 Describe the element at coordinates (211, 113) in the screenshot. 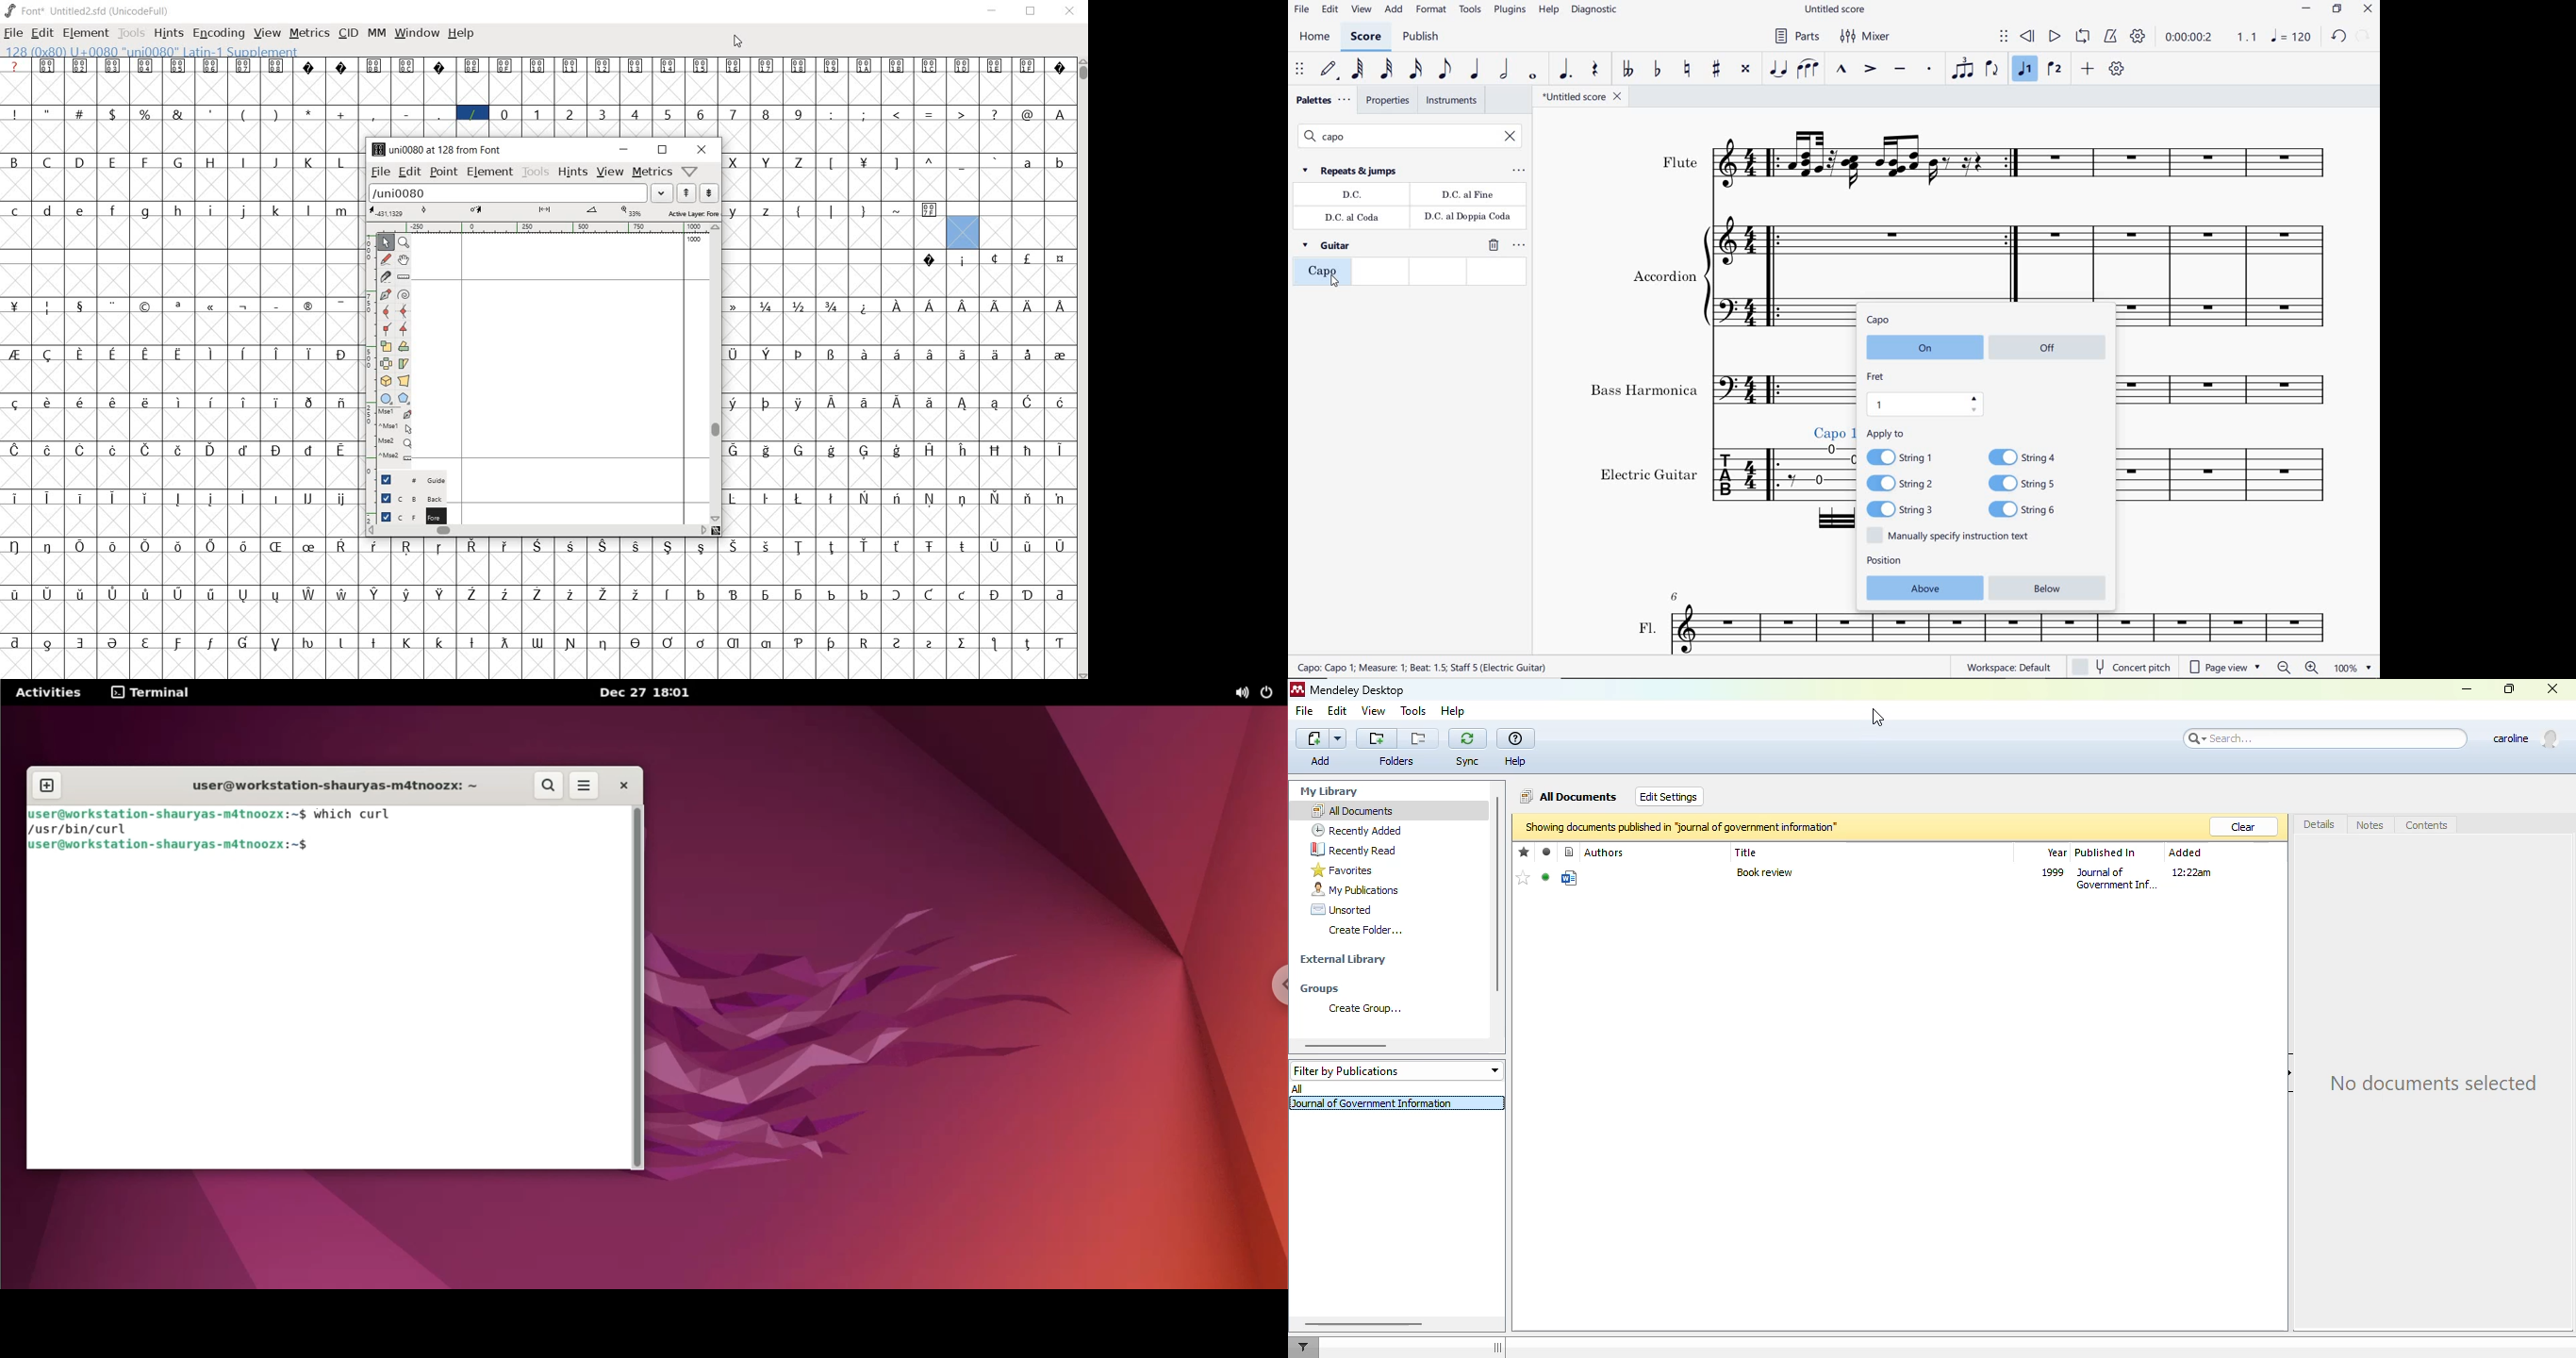

I see `glyph` at that location.